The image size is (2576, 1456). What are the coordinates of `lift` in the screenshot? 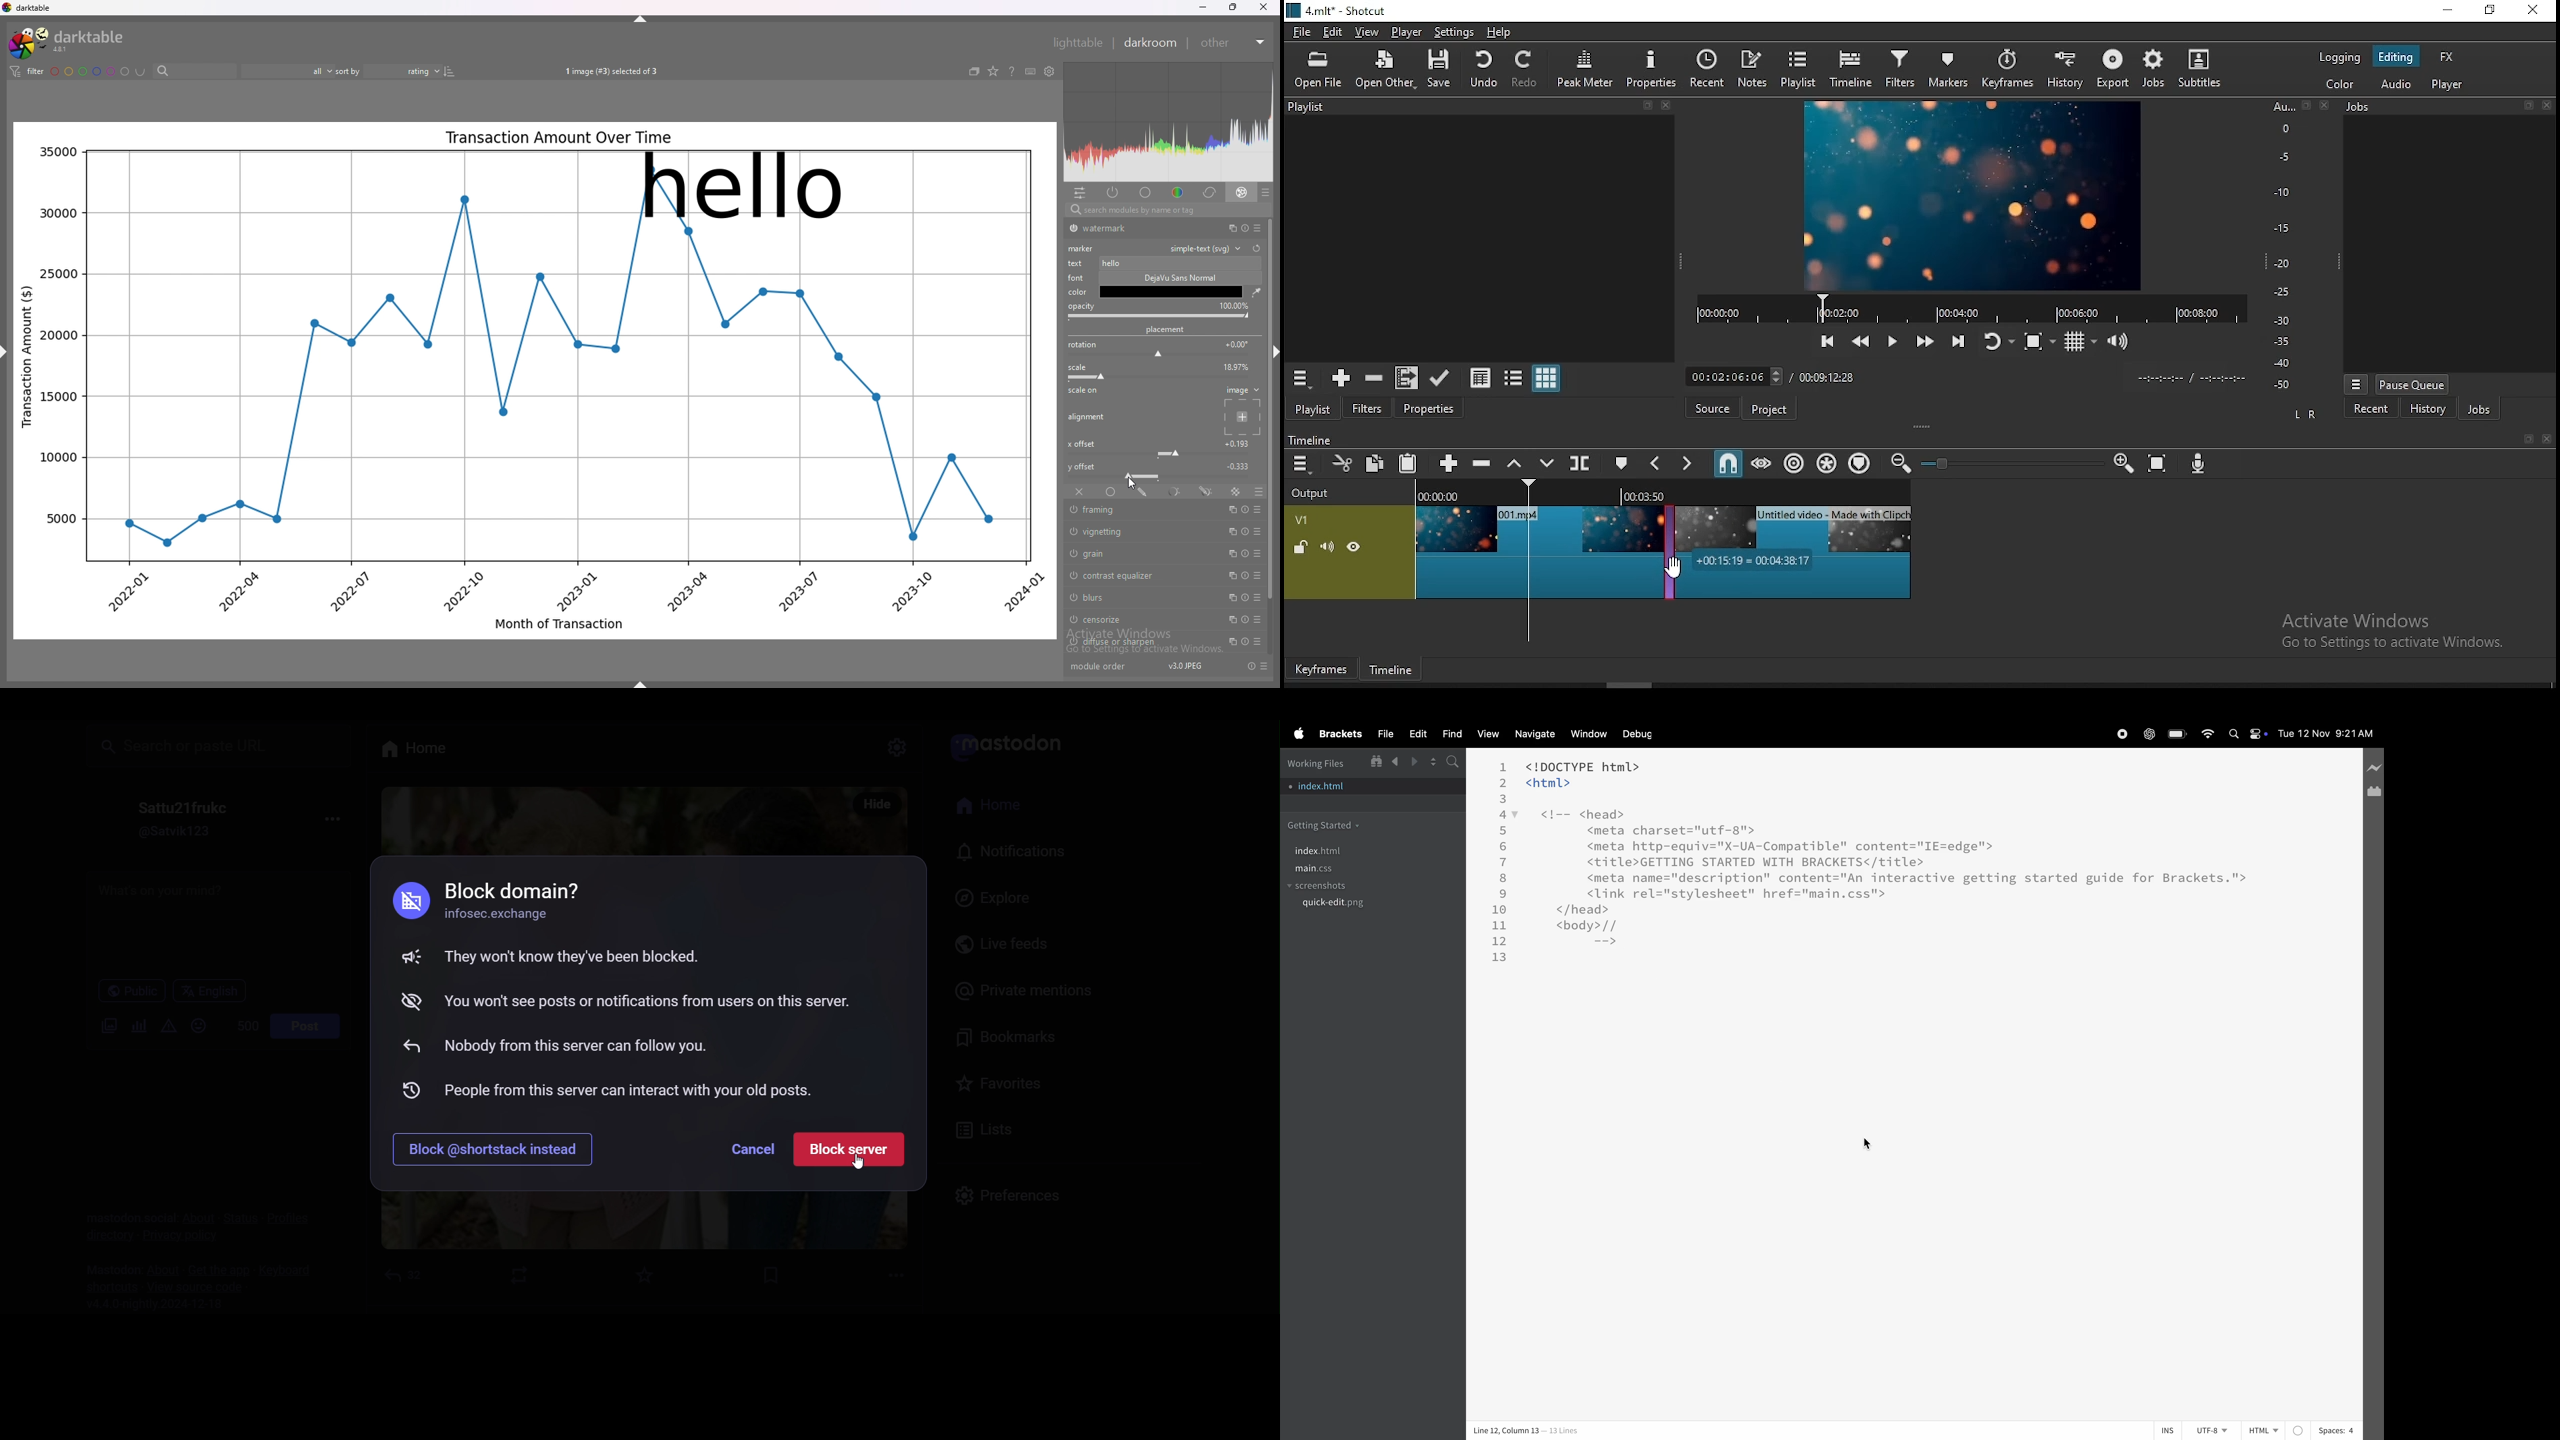 It's located at (1512, 464).